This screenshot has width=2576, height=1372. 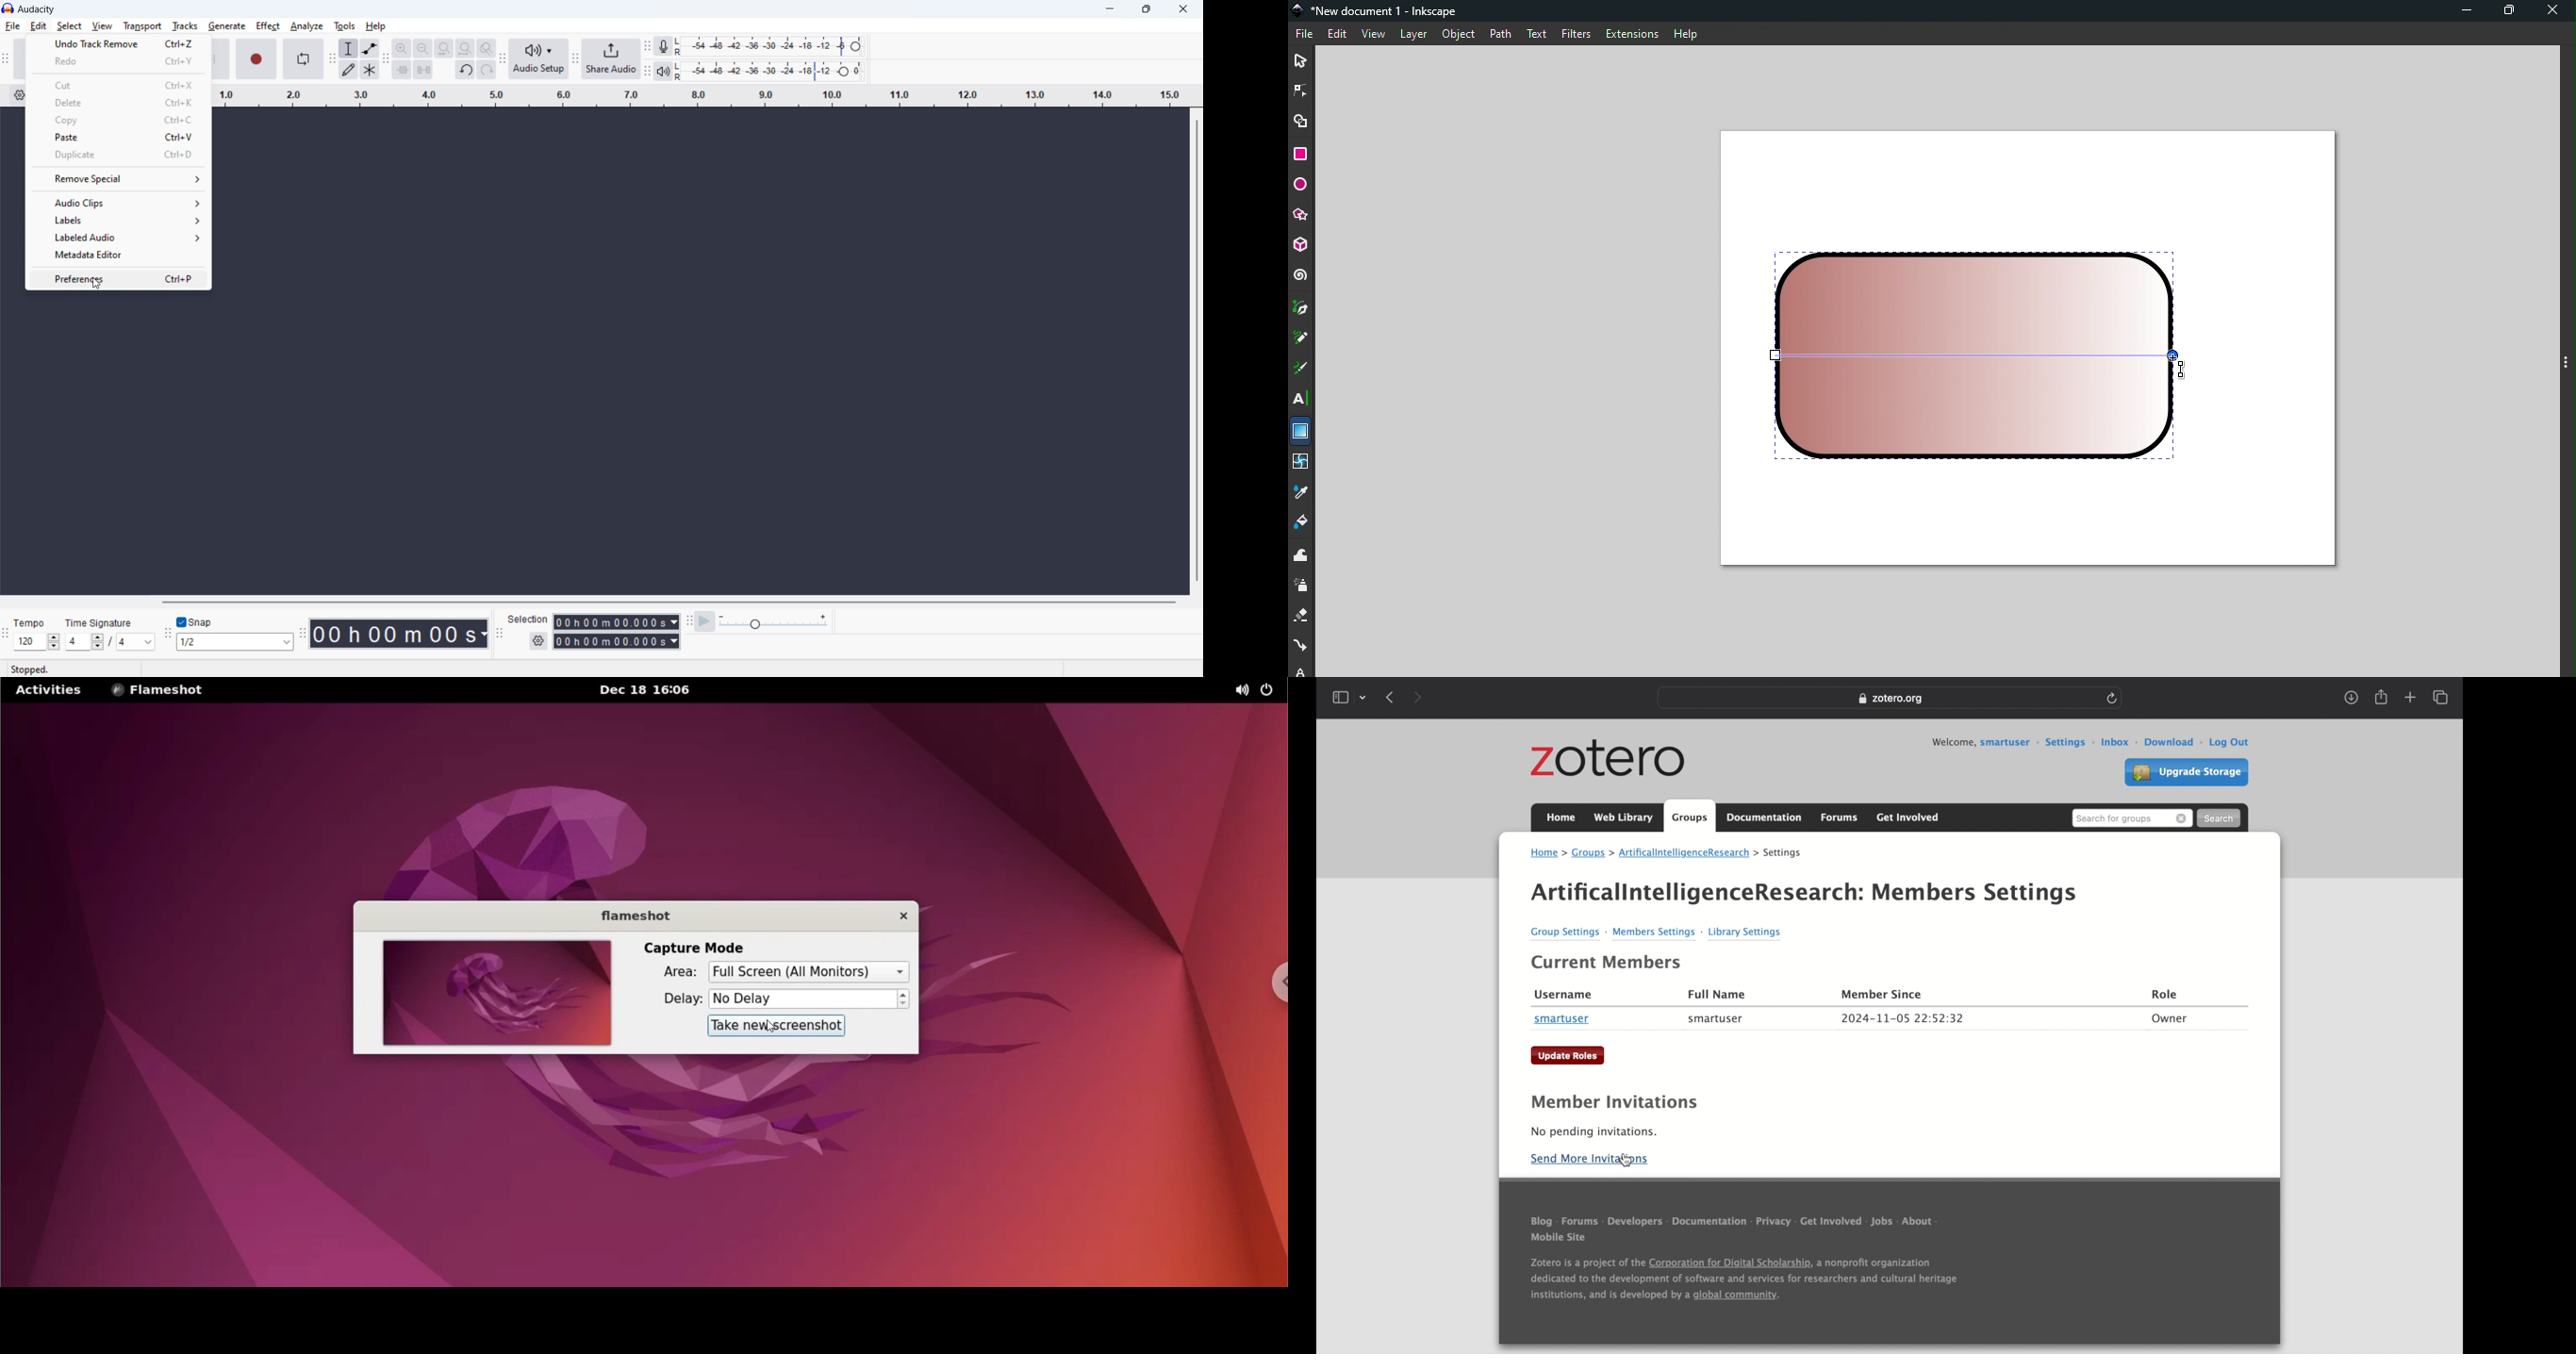 What do you see at coordinates (1301, 11) in the screenshot?
I see `logo` at bounding box center [1301, 11].